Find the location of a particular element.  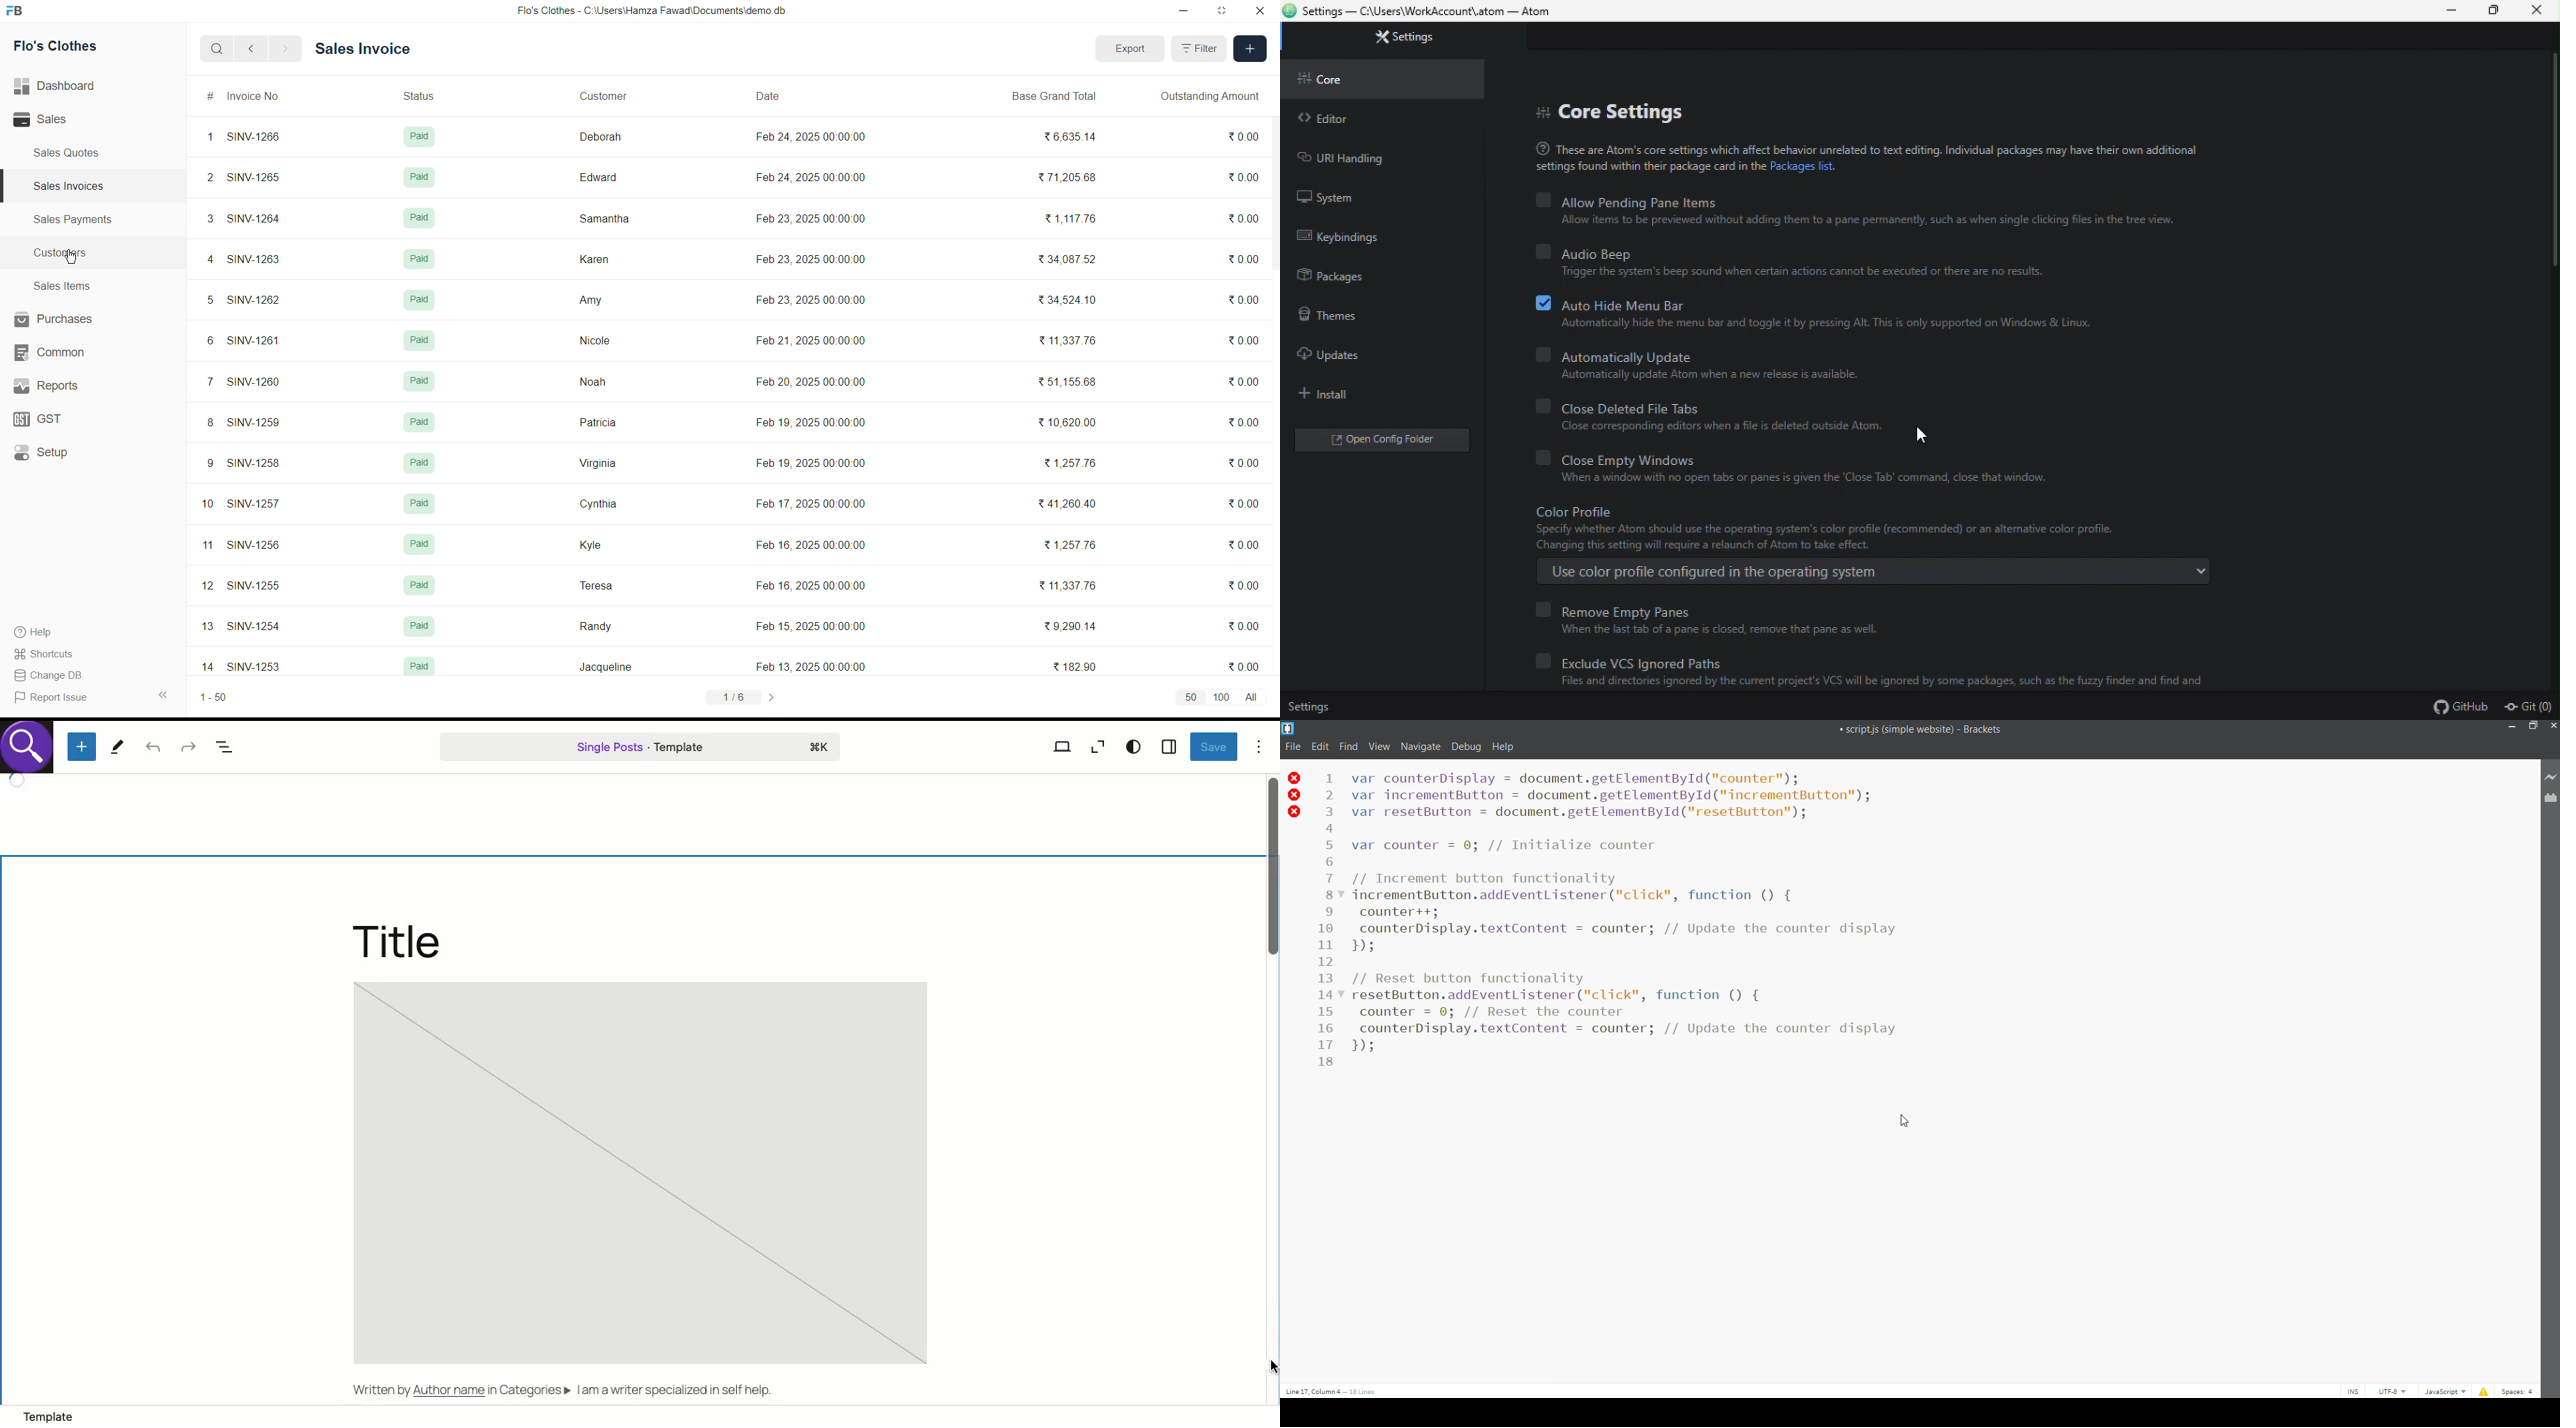

Feb 24, 2025 00:00:00 is located at coordinates (813, 137).